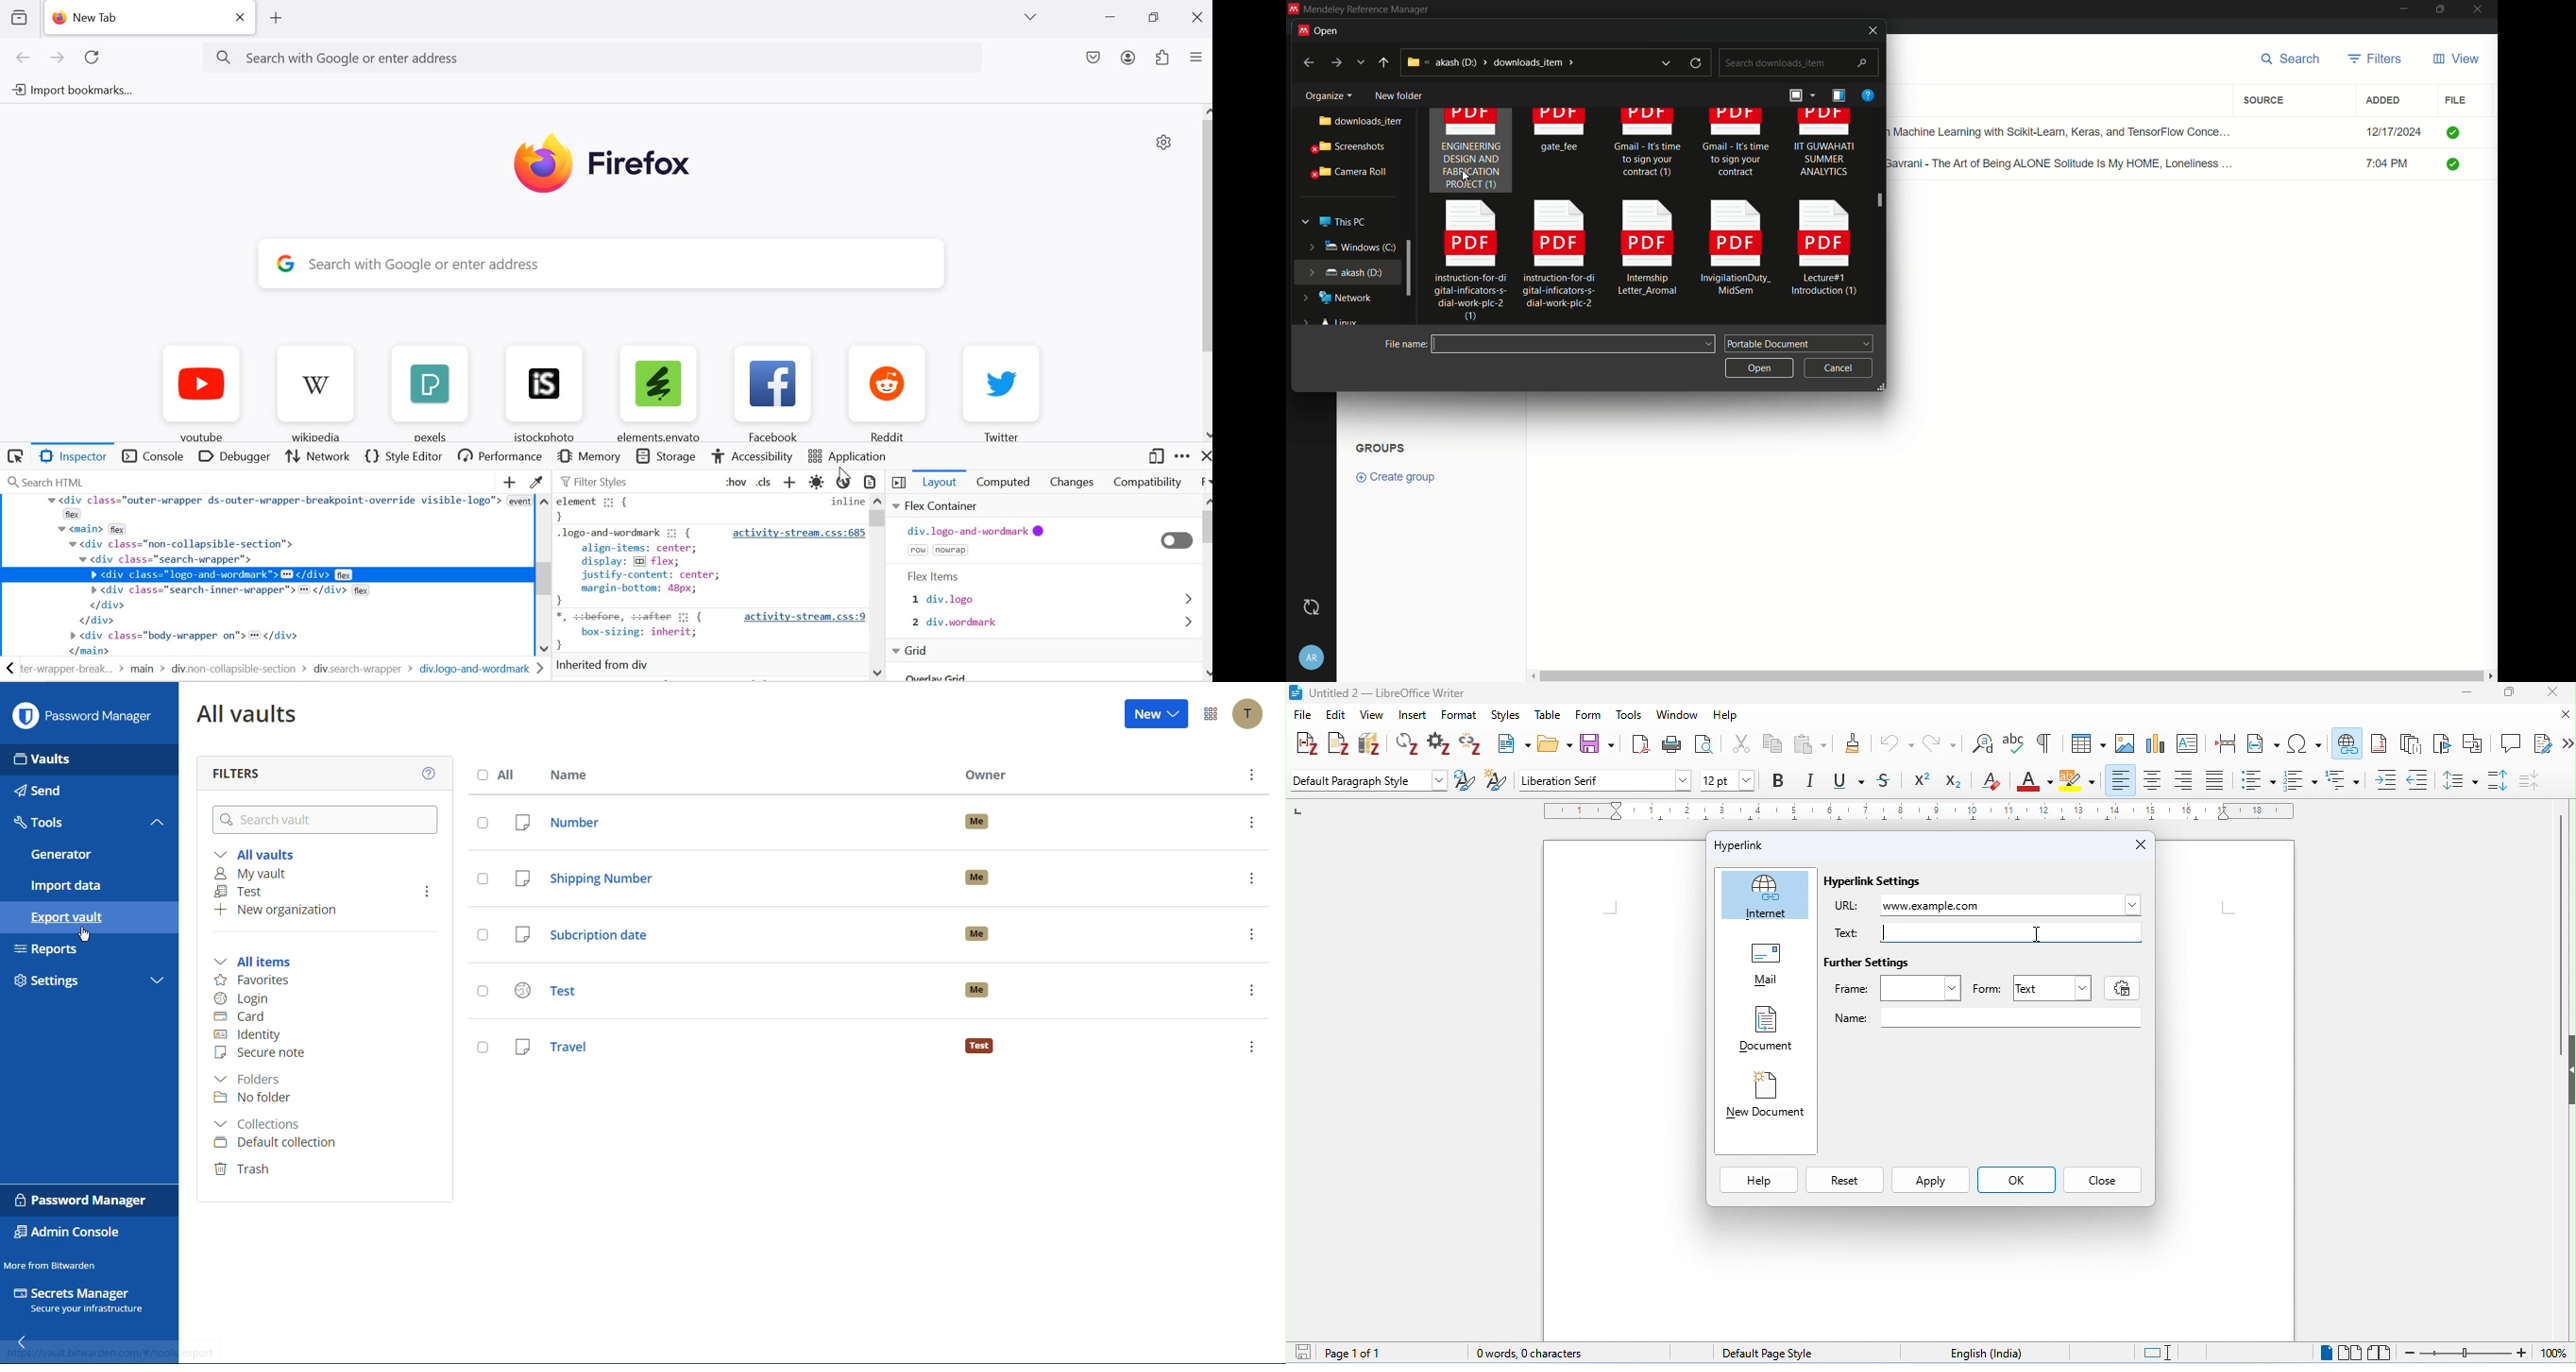 This screenshot has height=1372, width=2576. What do you see at coordinates (2491, 676) in the screenshot?
I see `scroll right` at bounding box center [2491, 676].